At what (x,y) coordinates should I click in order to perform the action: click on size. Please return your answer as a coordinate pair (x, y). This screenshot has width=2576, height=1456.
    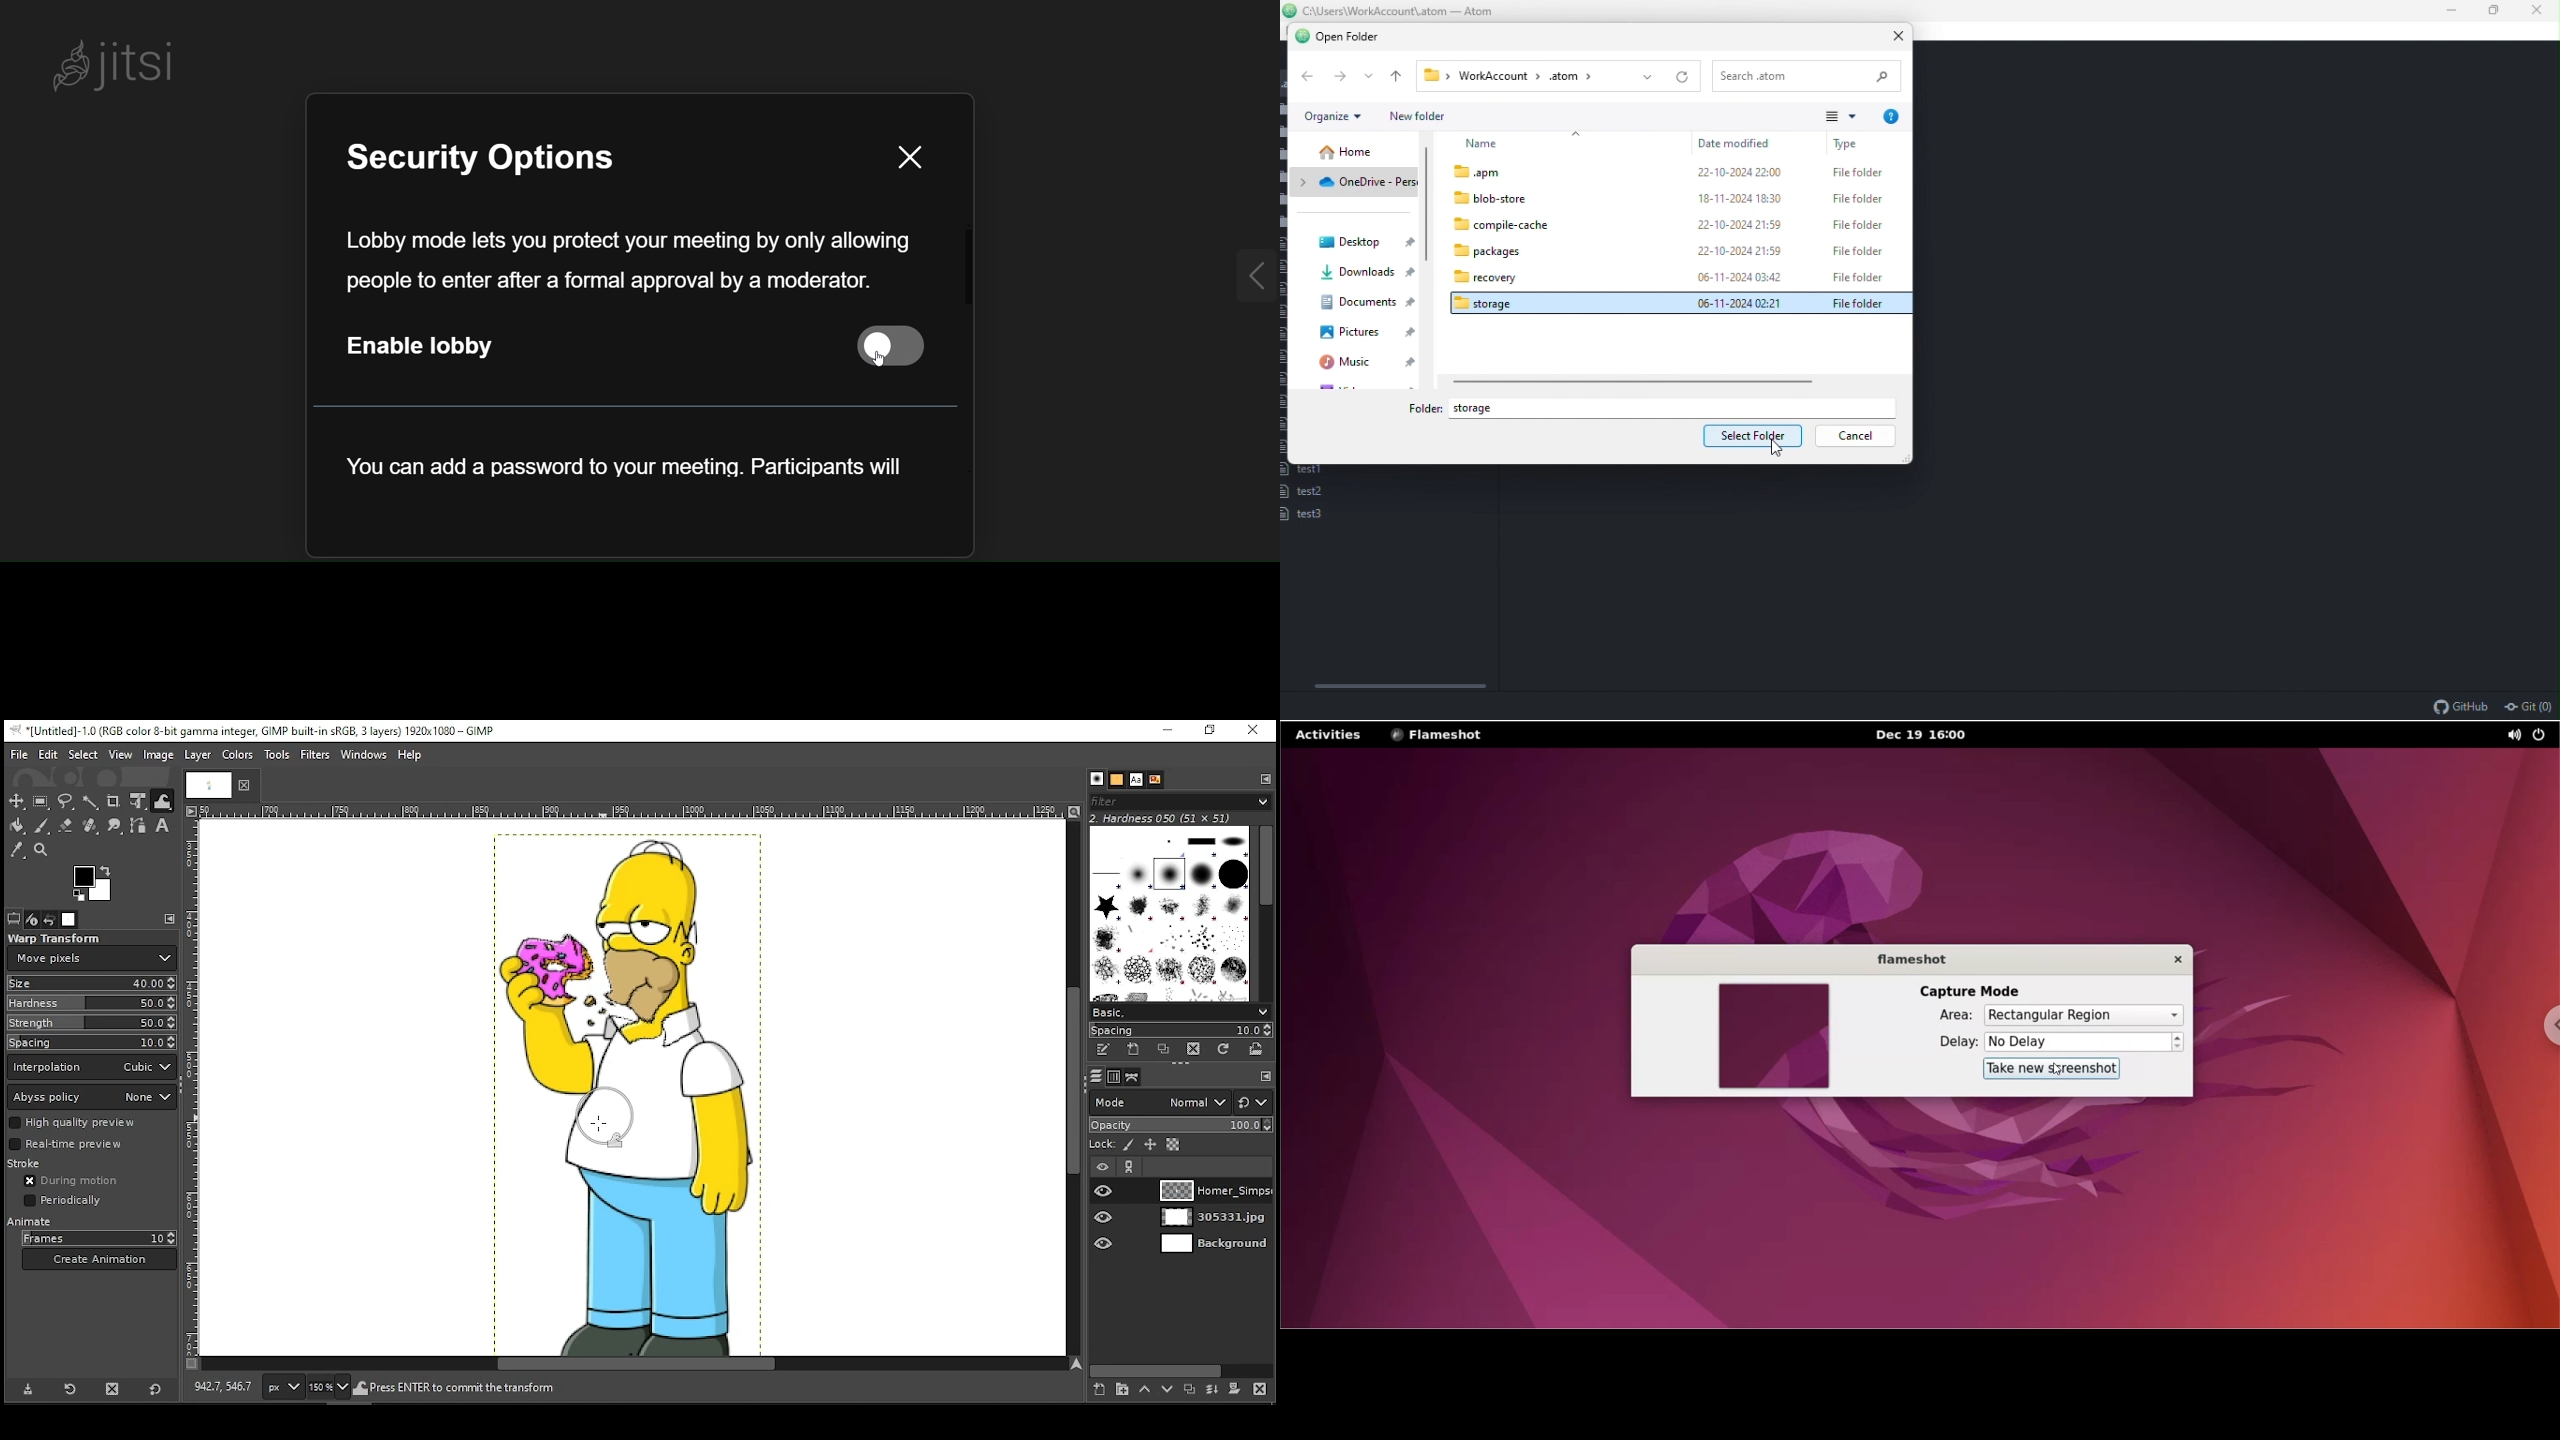
    Looking at the image, I should click on (91, 983).